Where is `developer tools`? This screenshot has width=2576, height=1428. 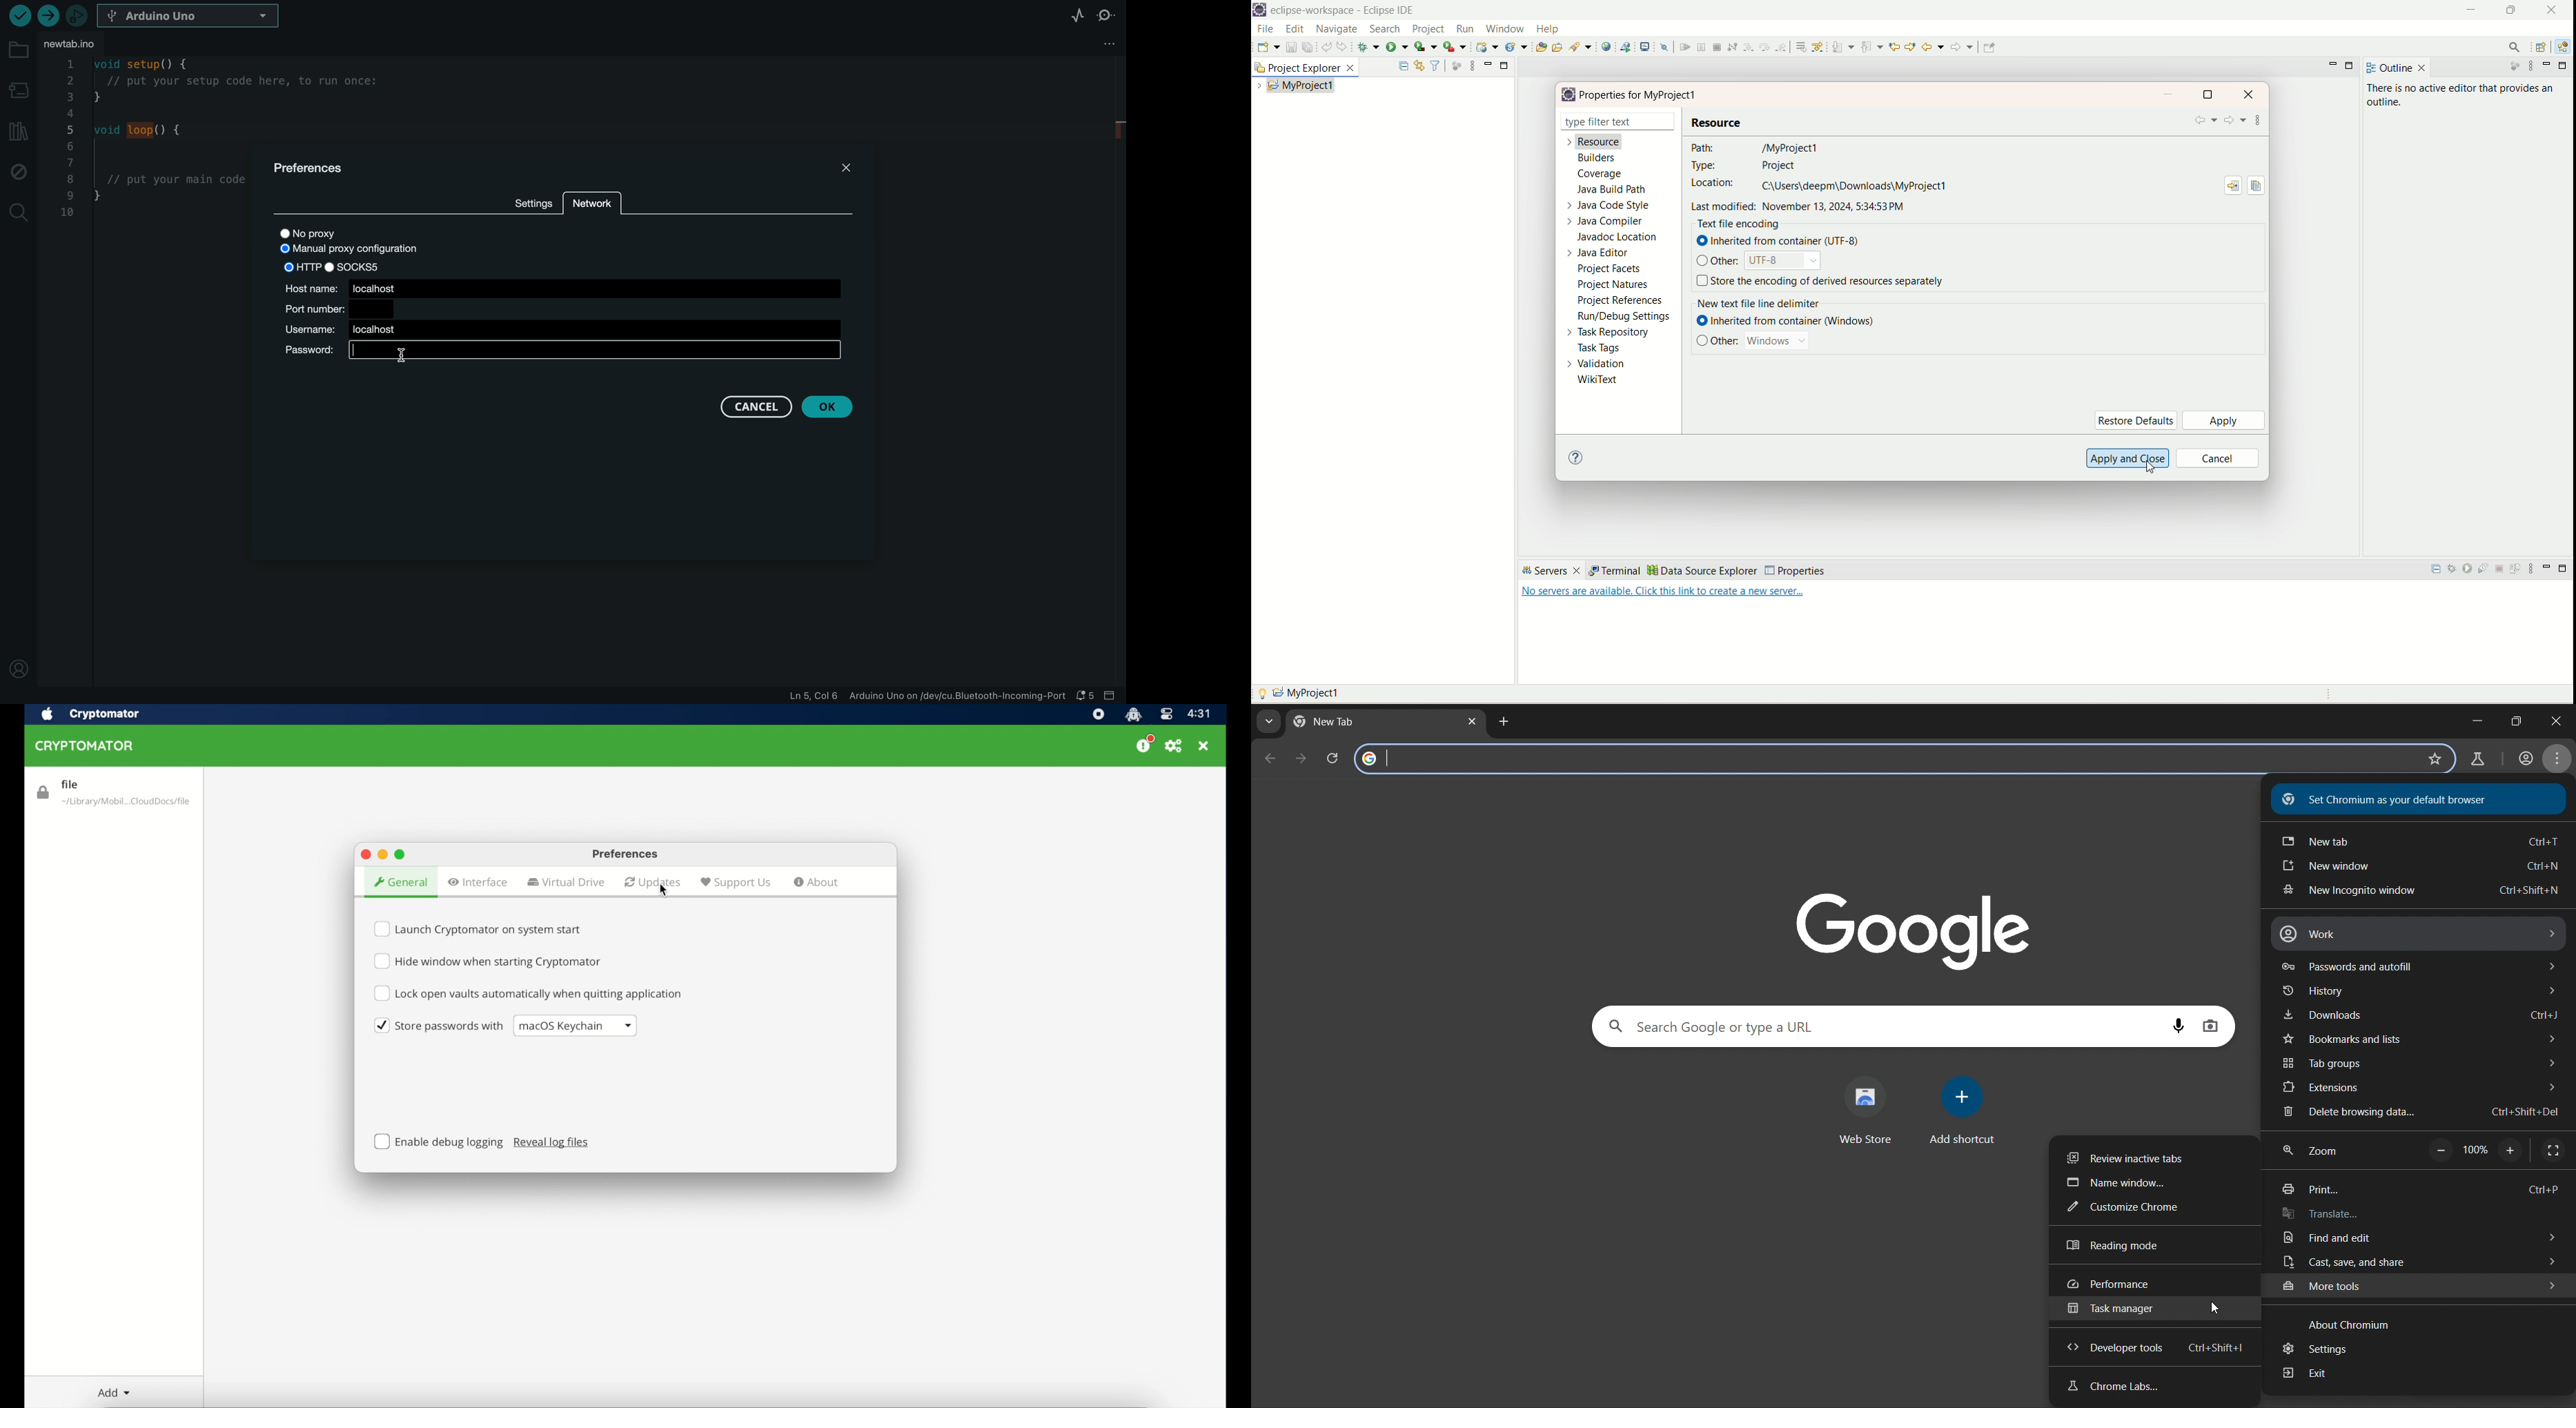
developer tools is located at coordinates (2153, 1349).